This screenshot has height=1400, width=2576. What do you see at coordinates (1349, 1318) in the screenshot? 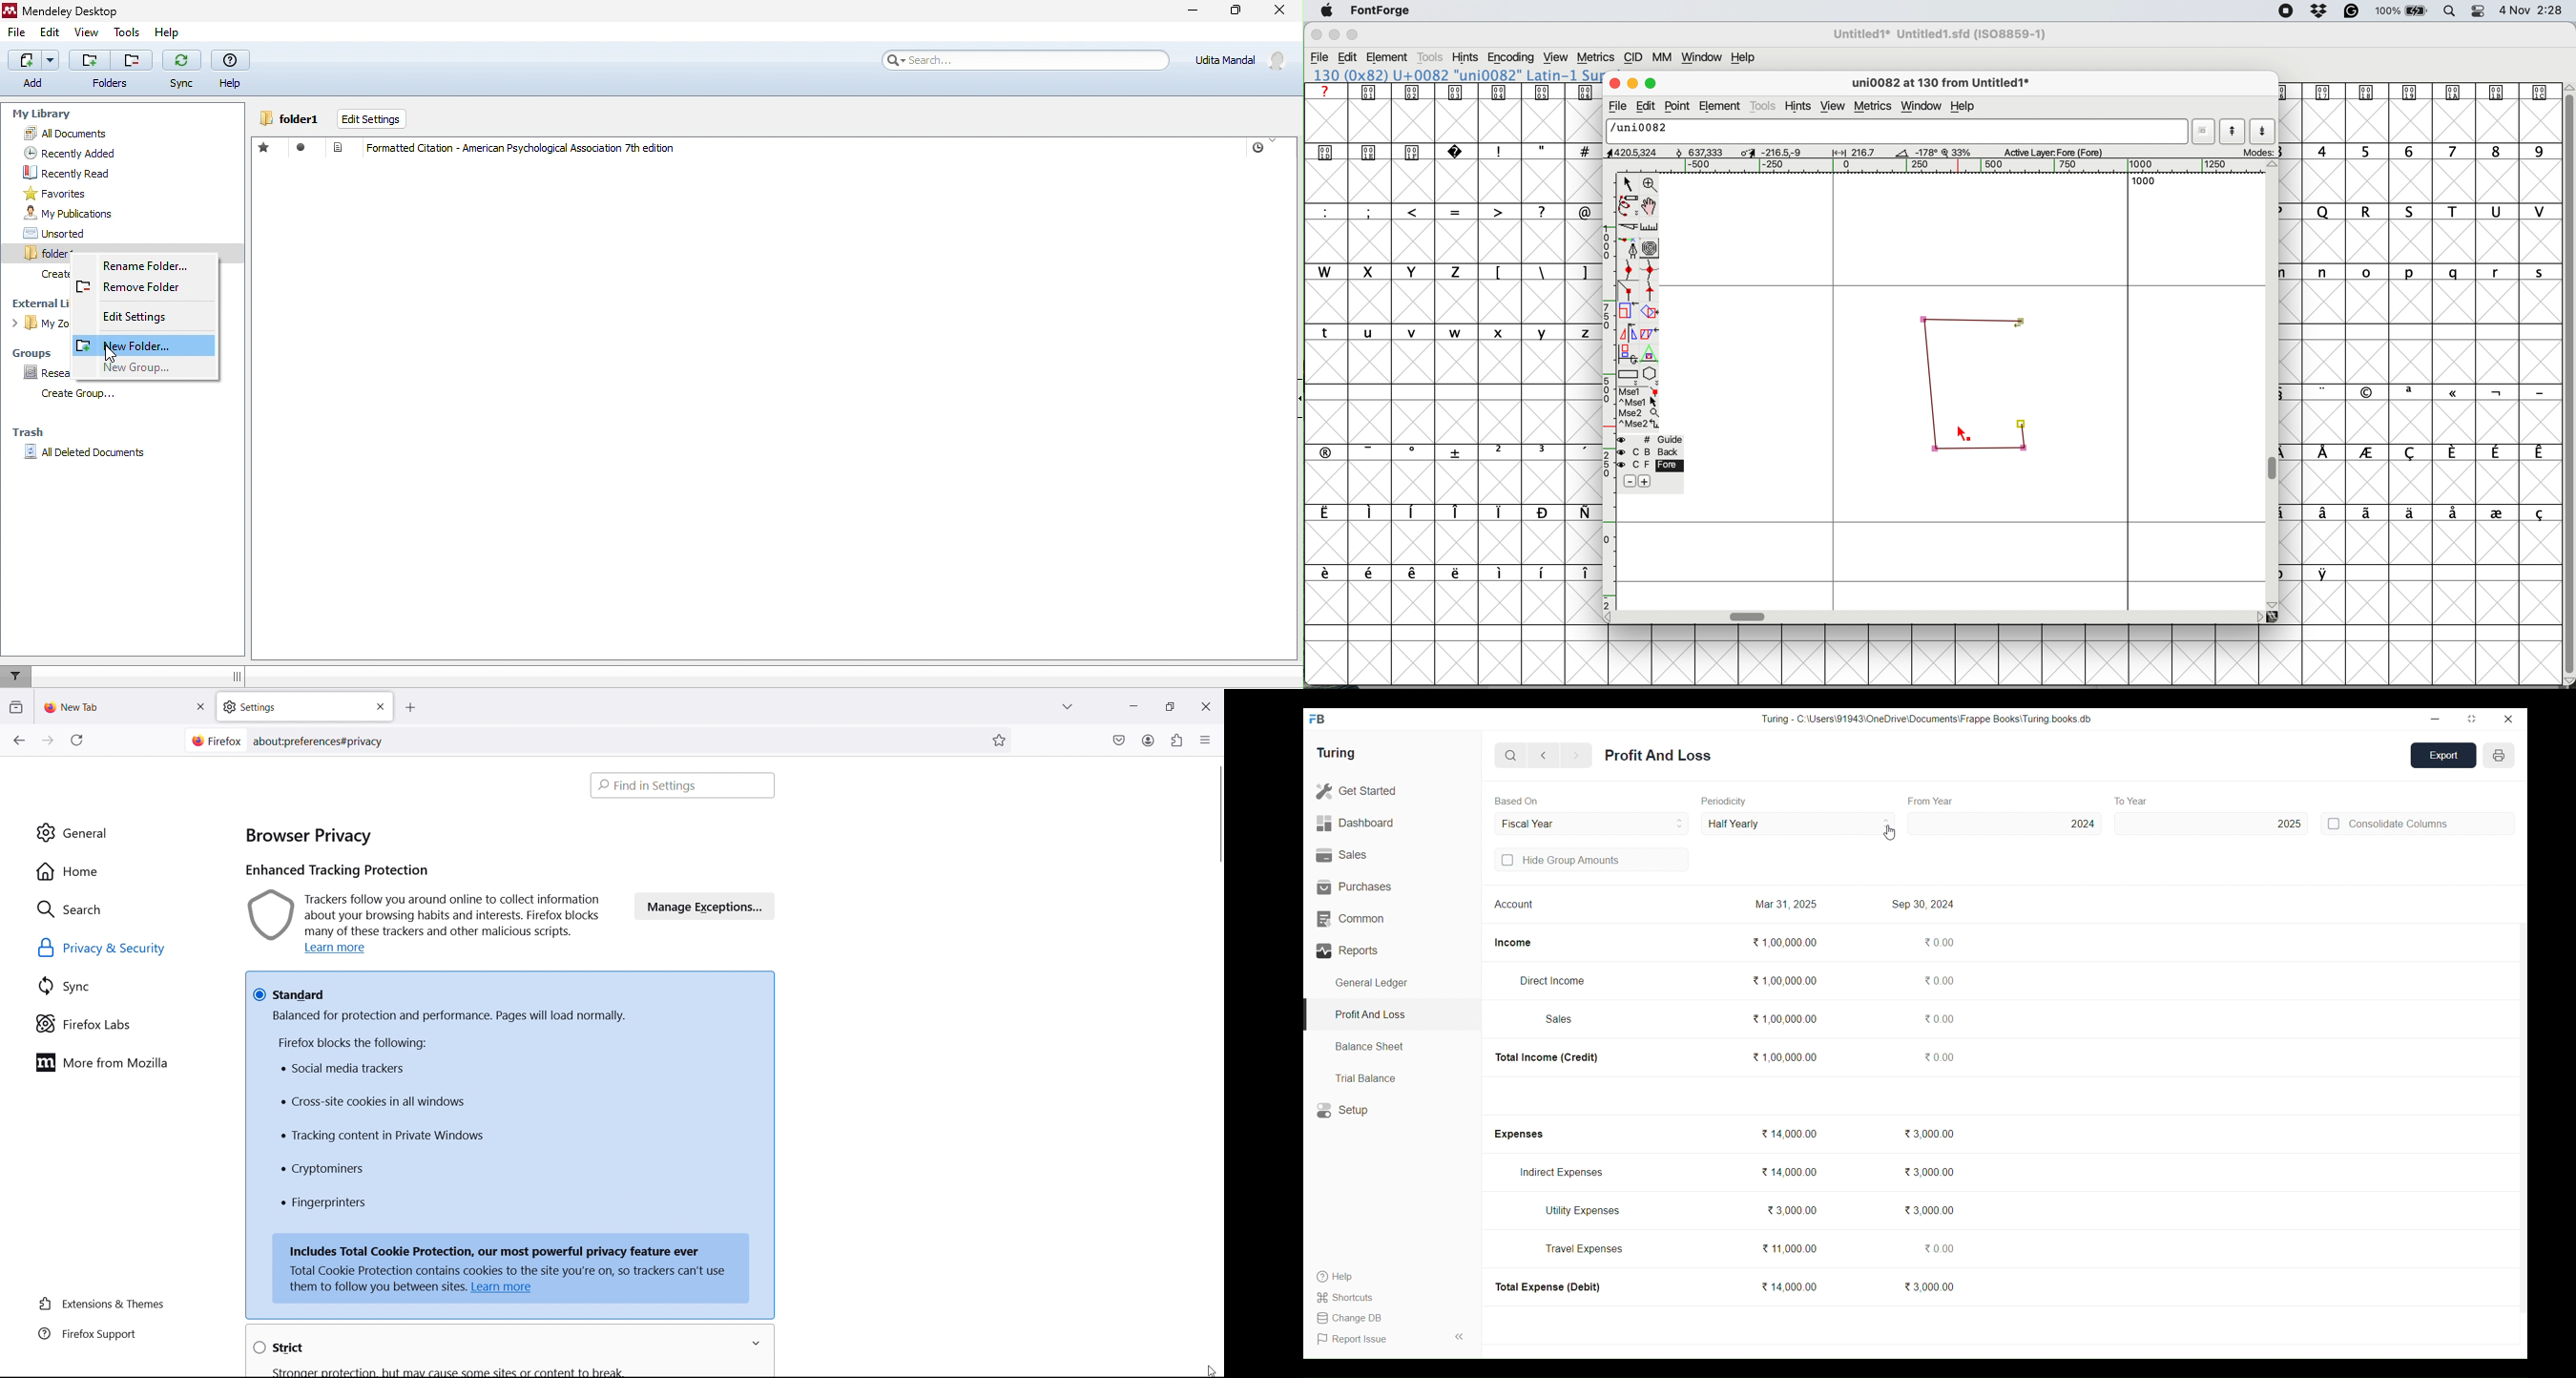
I see `Change DB` at bounding box center [1349, 1318].